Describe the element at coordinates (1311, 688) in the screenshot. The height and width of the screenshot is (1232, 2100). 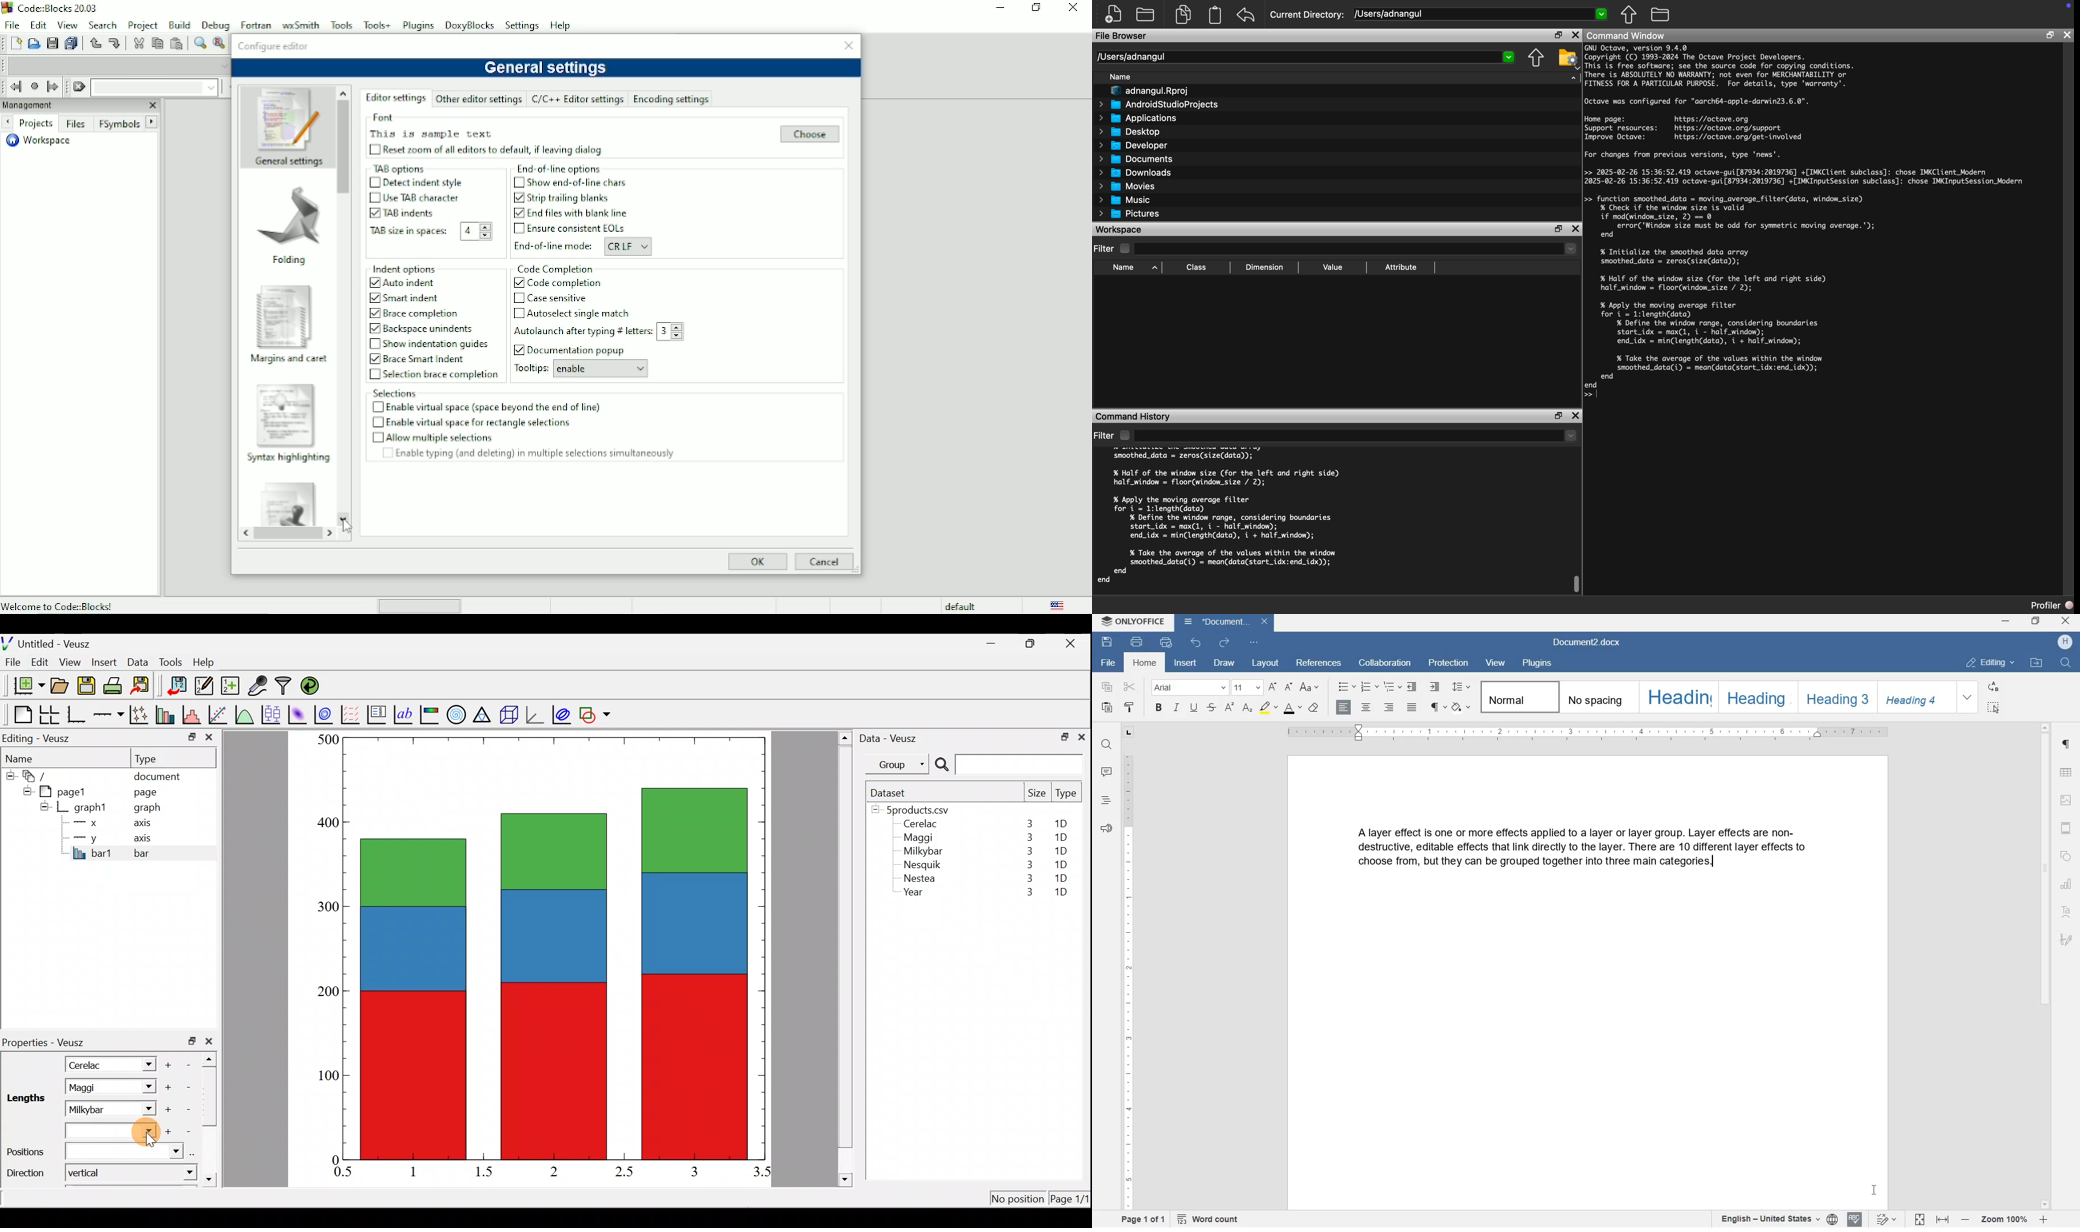
I see `CHANGE CASE` at that location.